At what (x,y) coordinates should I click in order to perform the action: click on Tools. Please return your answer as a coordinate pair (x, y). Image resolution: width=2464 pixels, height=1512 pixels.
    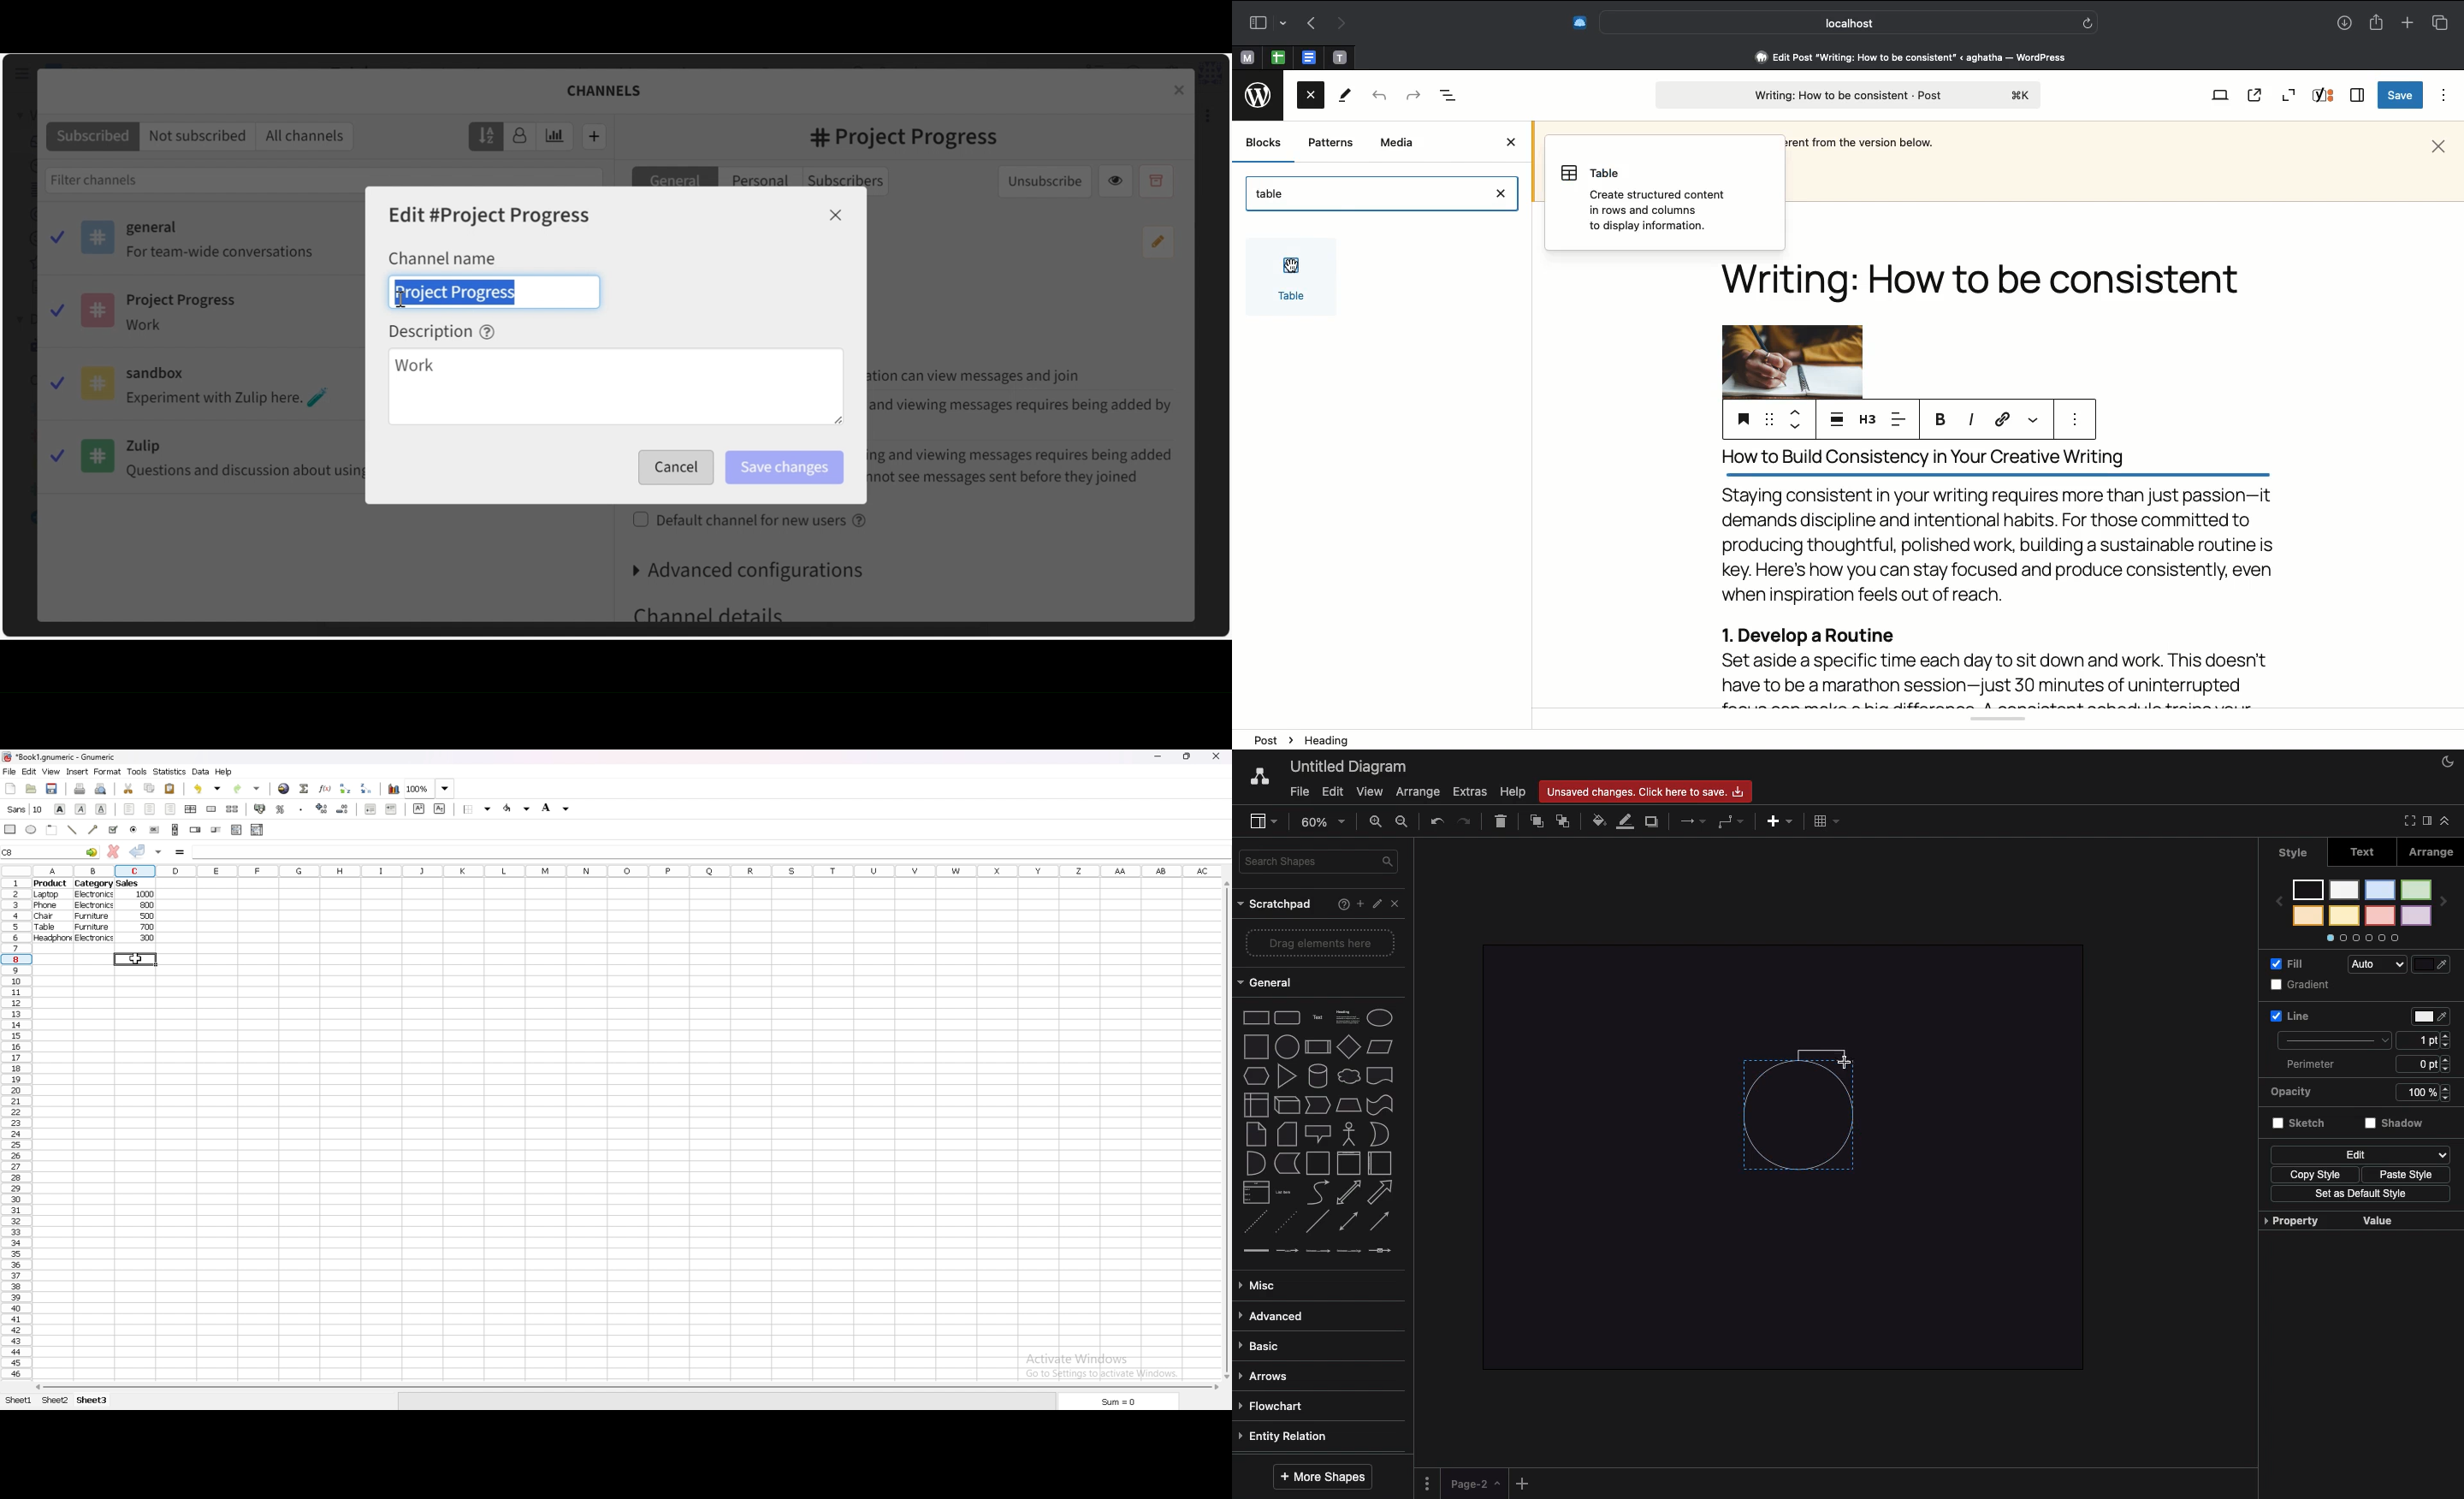
    Looking at the image, I should click on (1347, 95).